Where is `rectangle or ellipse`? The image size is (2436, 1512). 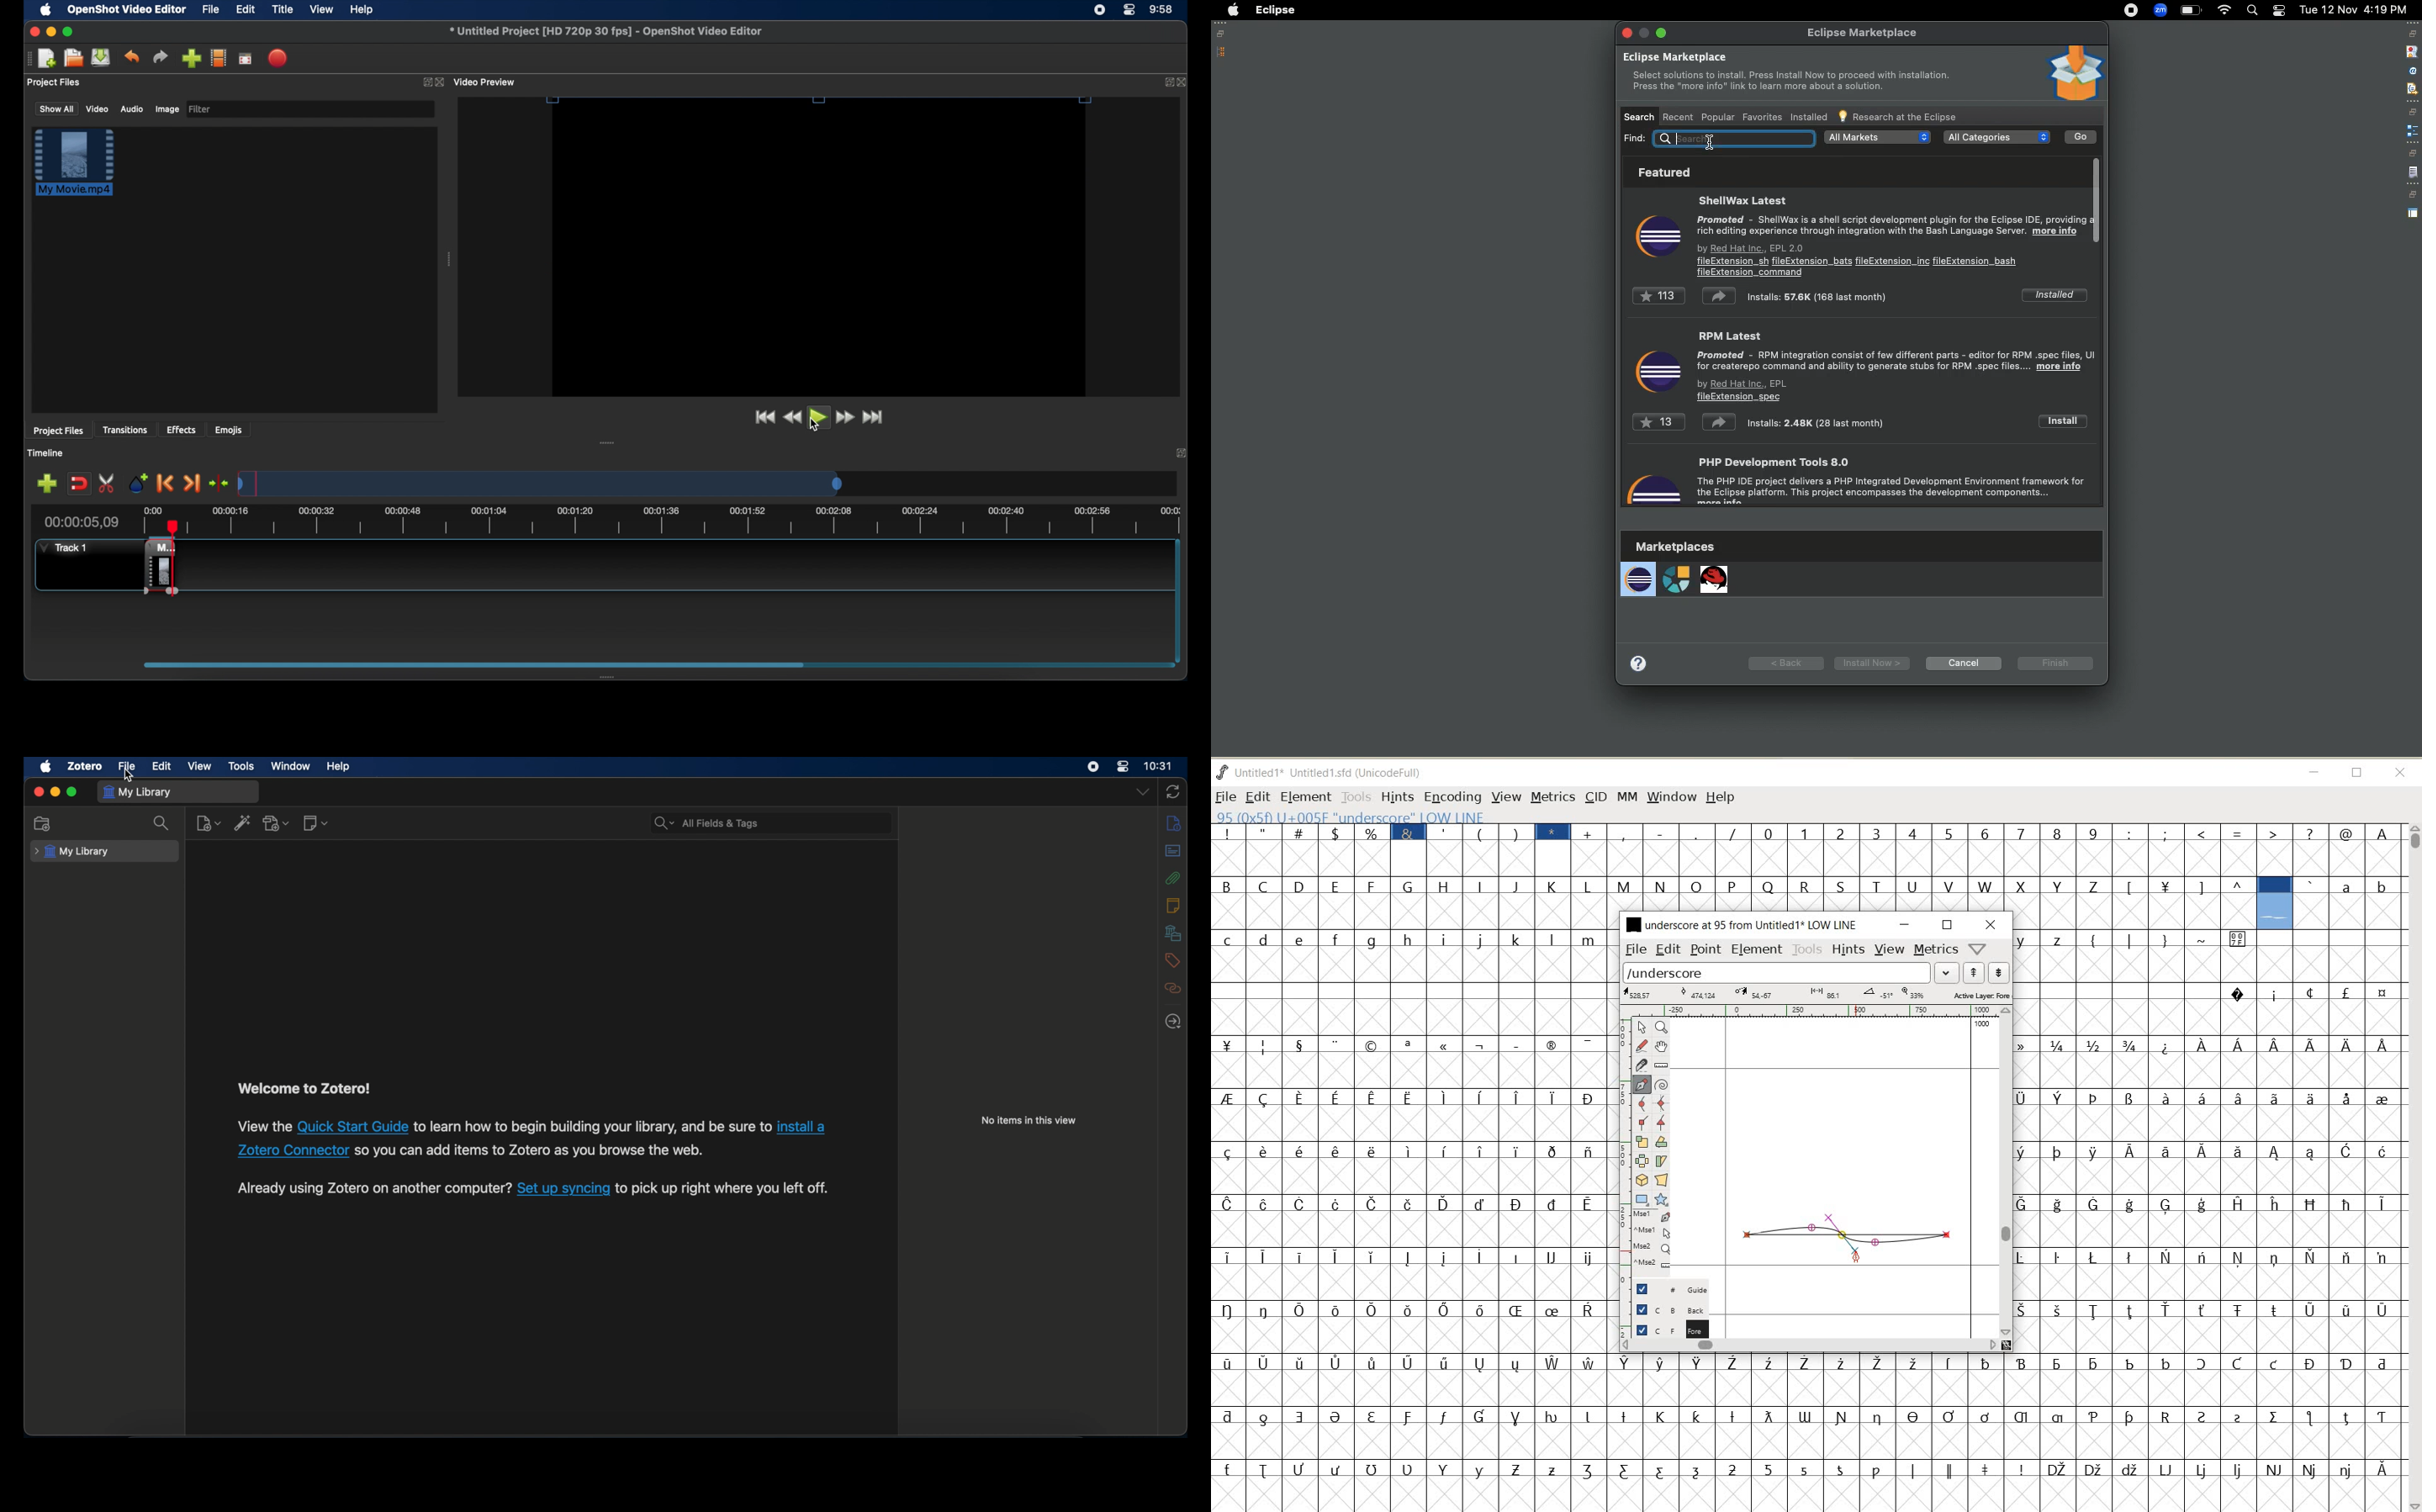 rectangle or ellipse is located at coordinates (1643, 1200).